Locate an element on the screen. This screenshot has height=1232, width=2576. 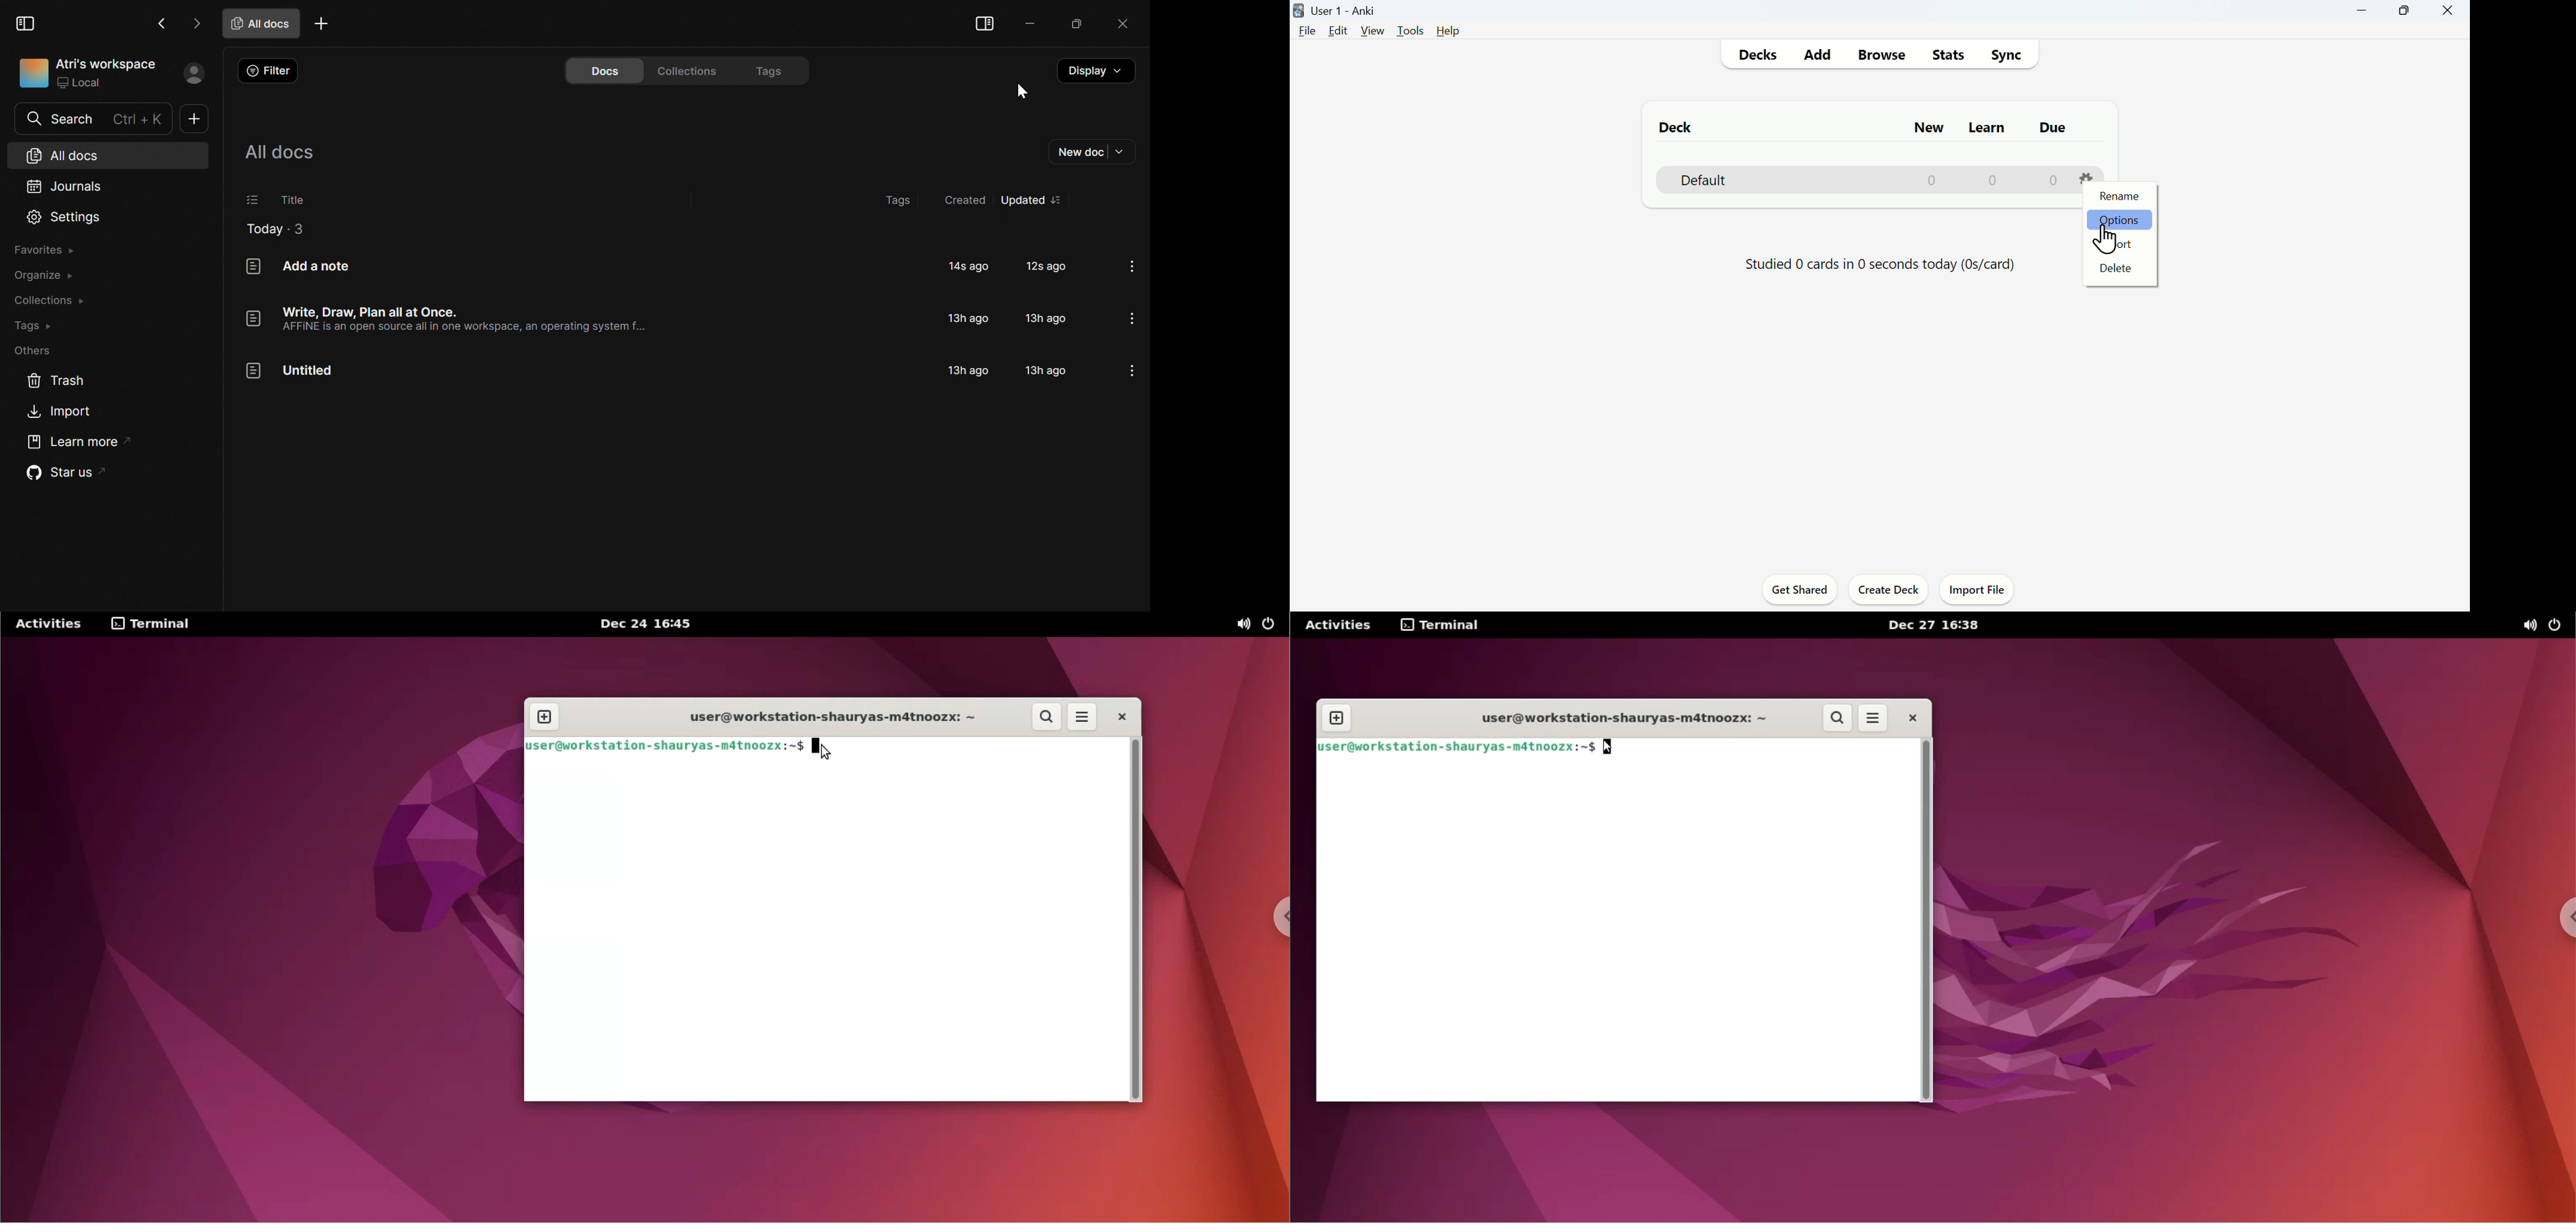
AFFINE is an open source all in one workspace, an operating system f... is located at coordinates (463, 328).